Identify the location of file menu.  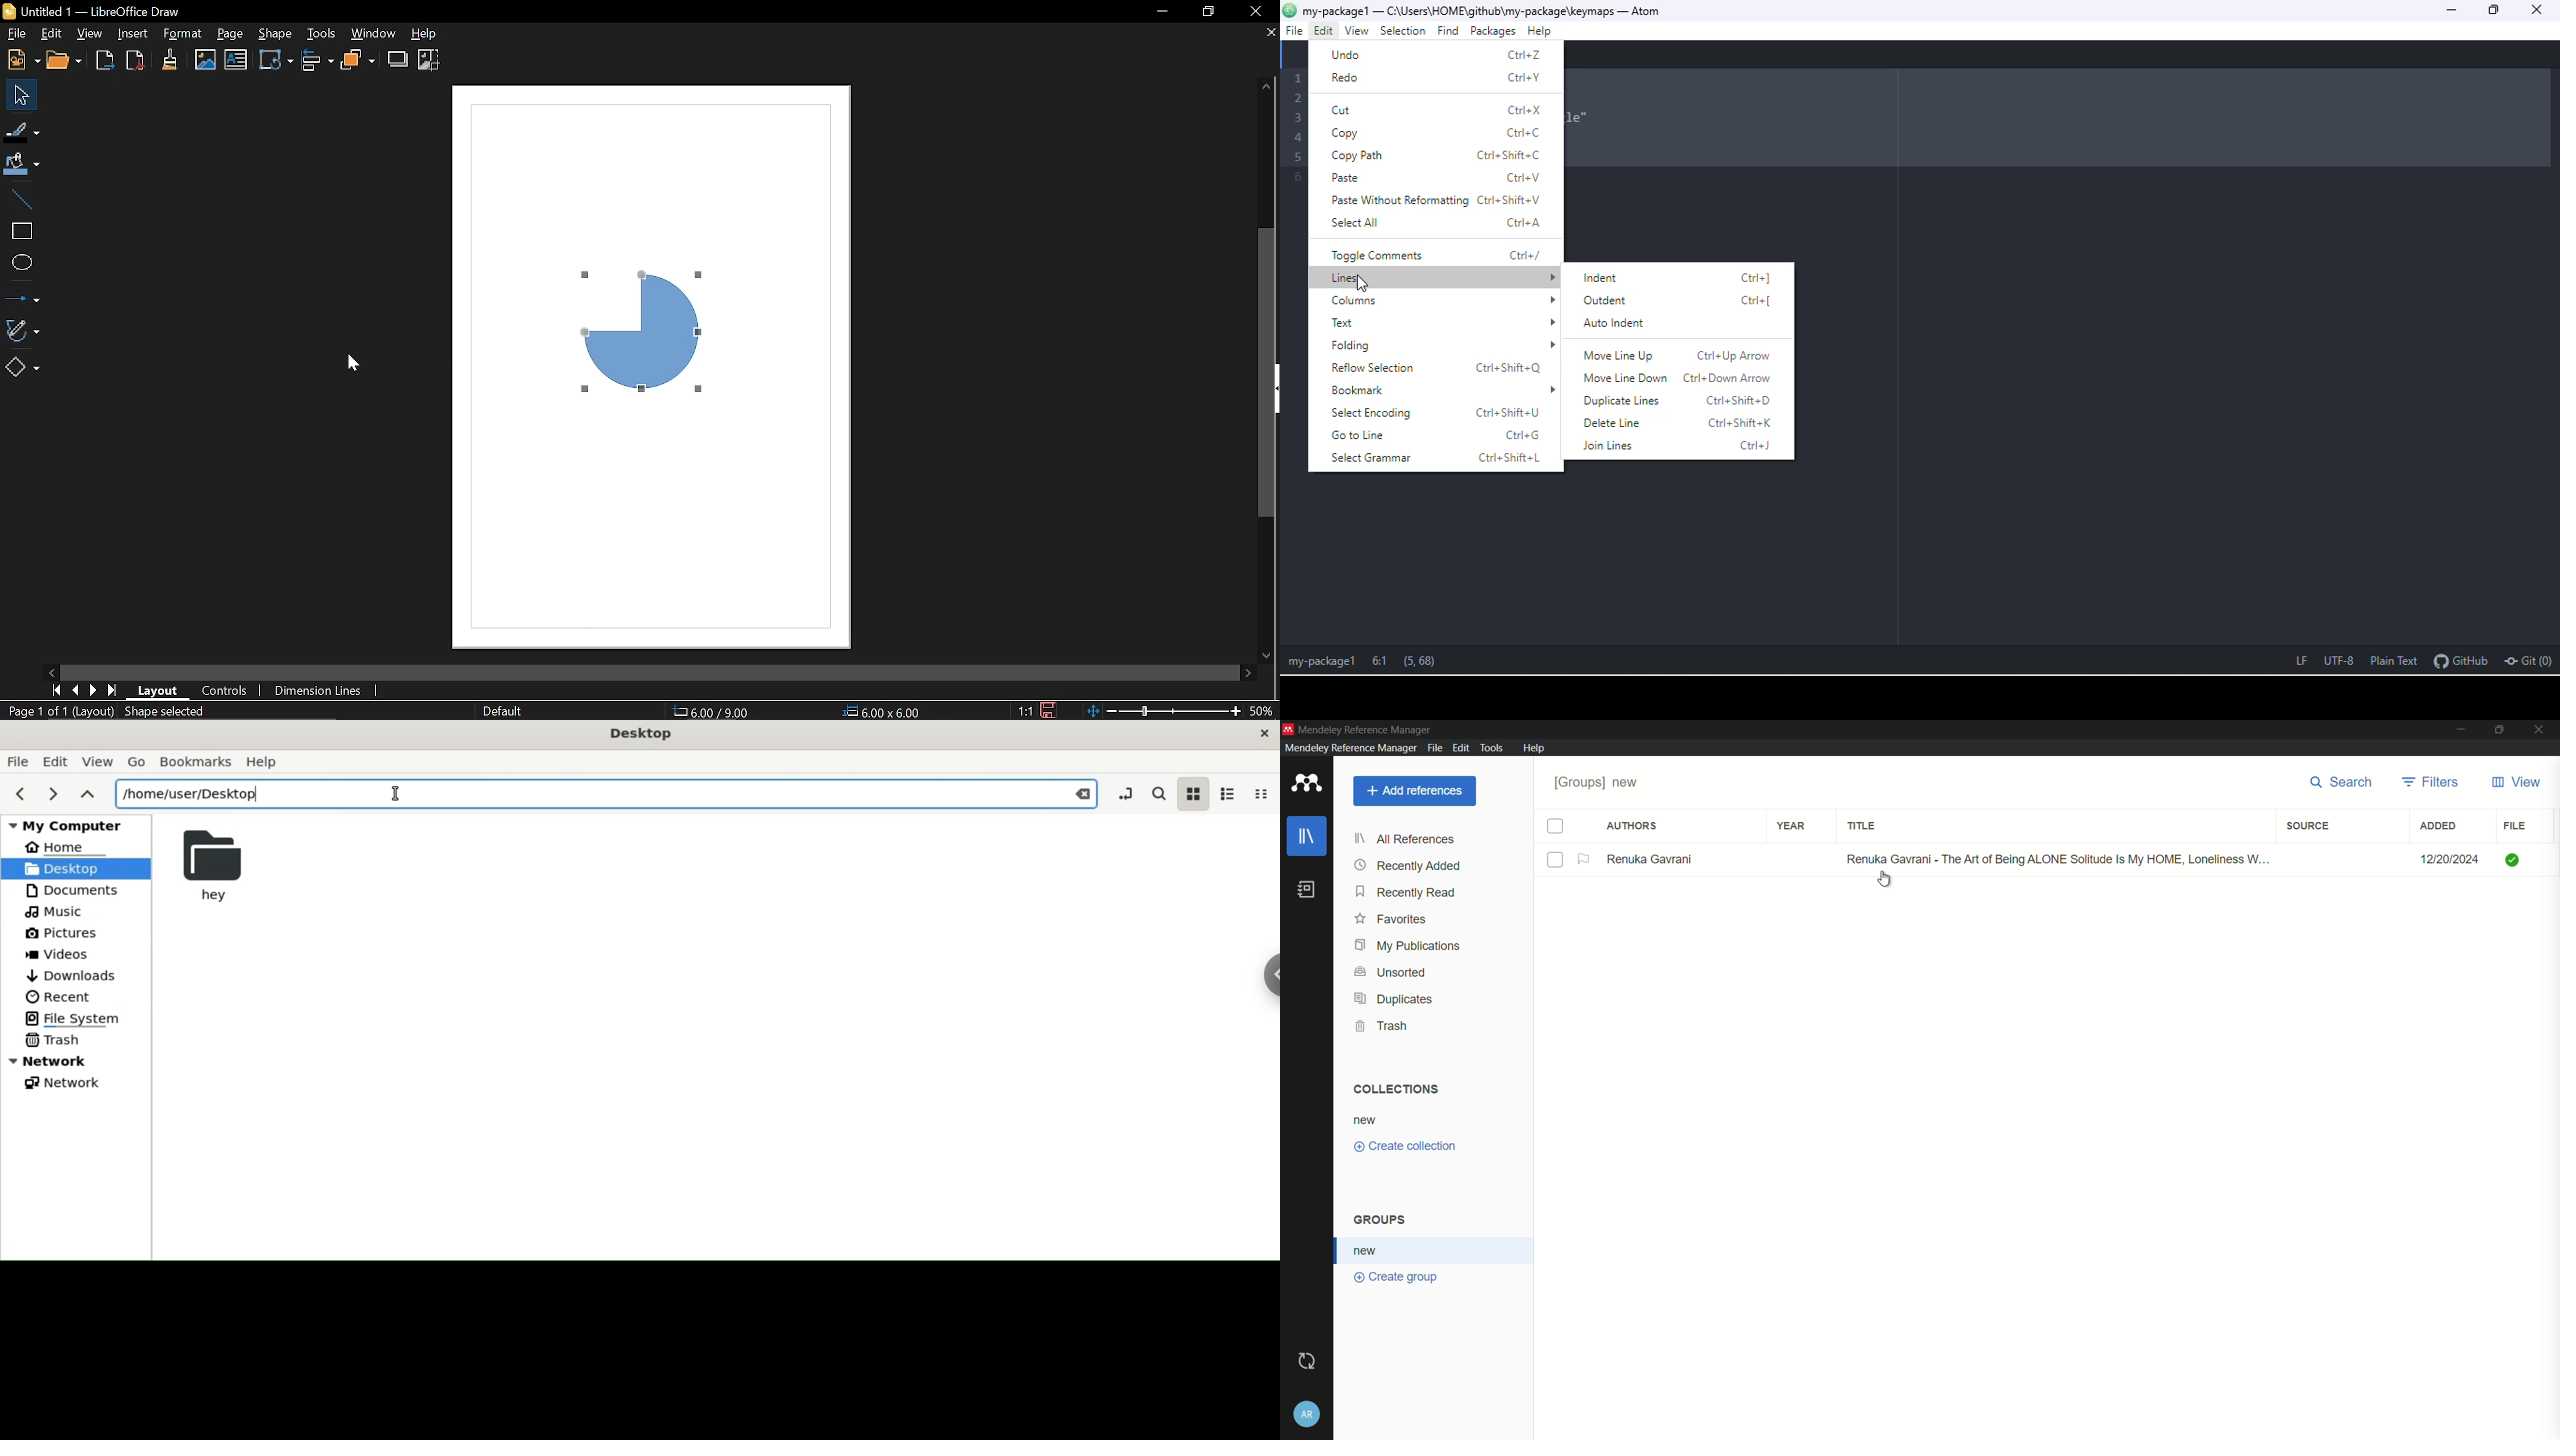
(1435, 748).